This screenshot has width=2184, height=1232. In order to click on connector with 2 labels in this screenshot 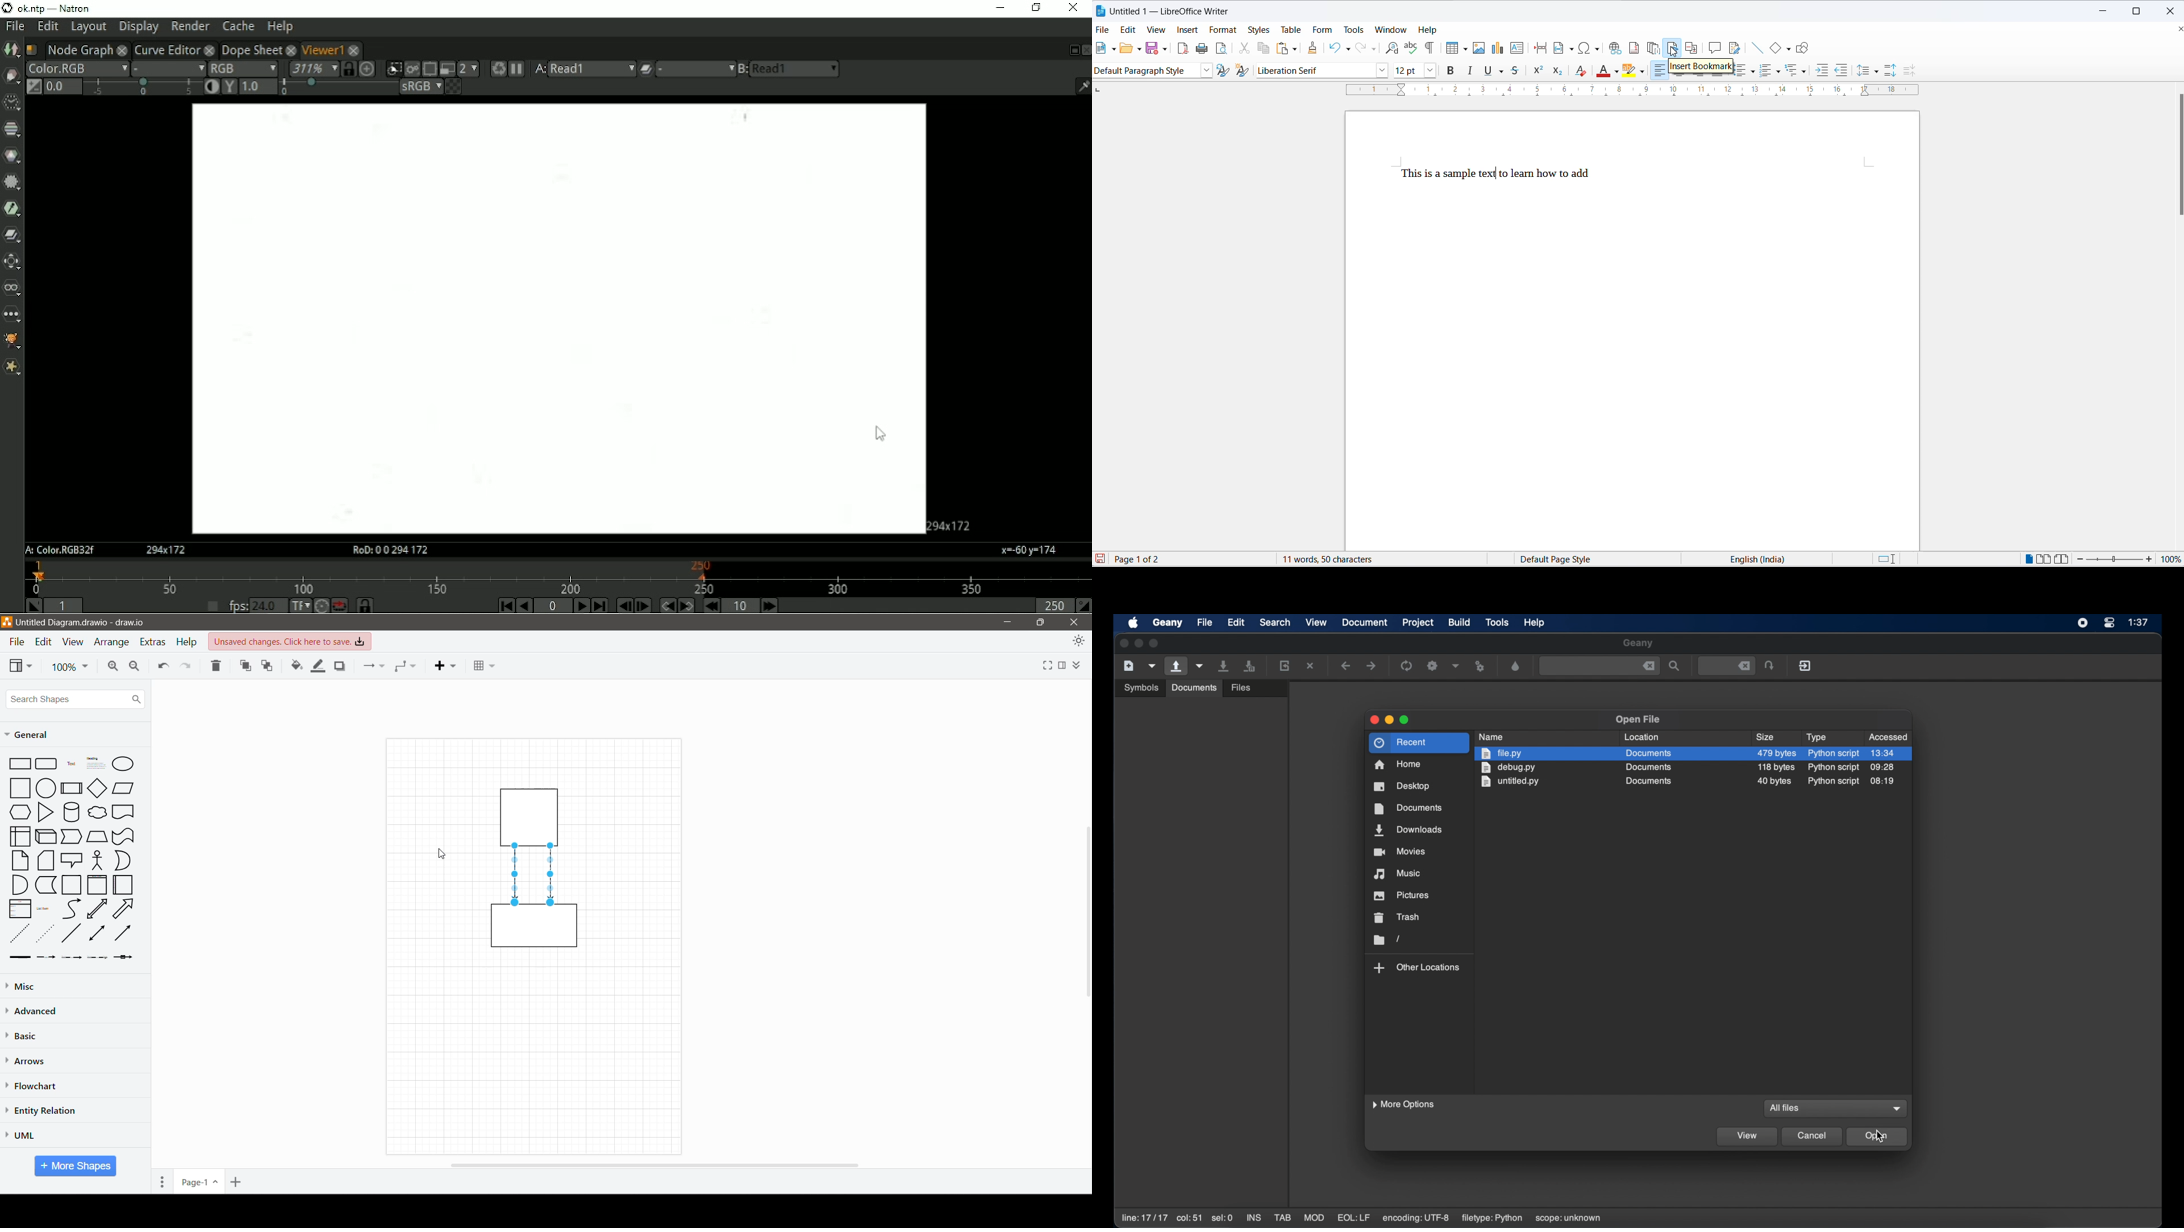, I will do `click(72, 958)`.